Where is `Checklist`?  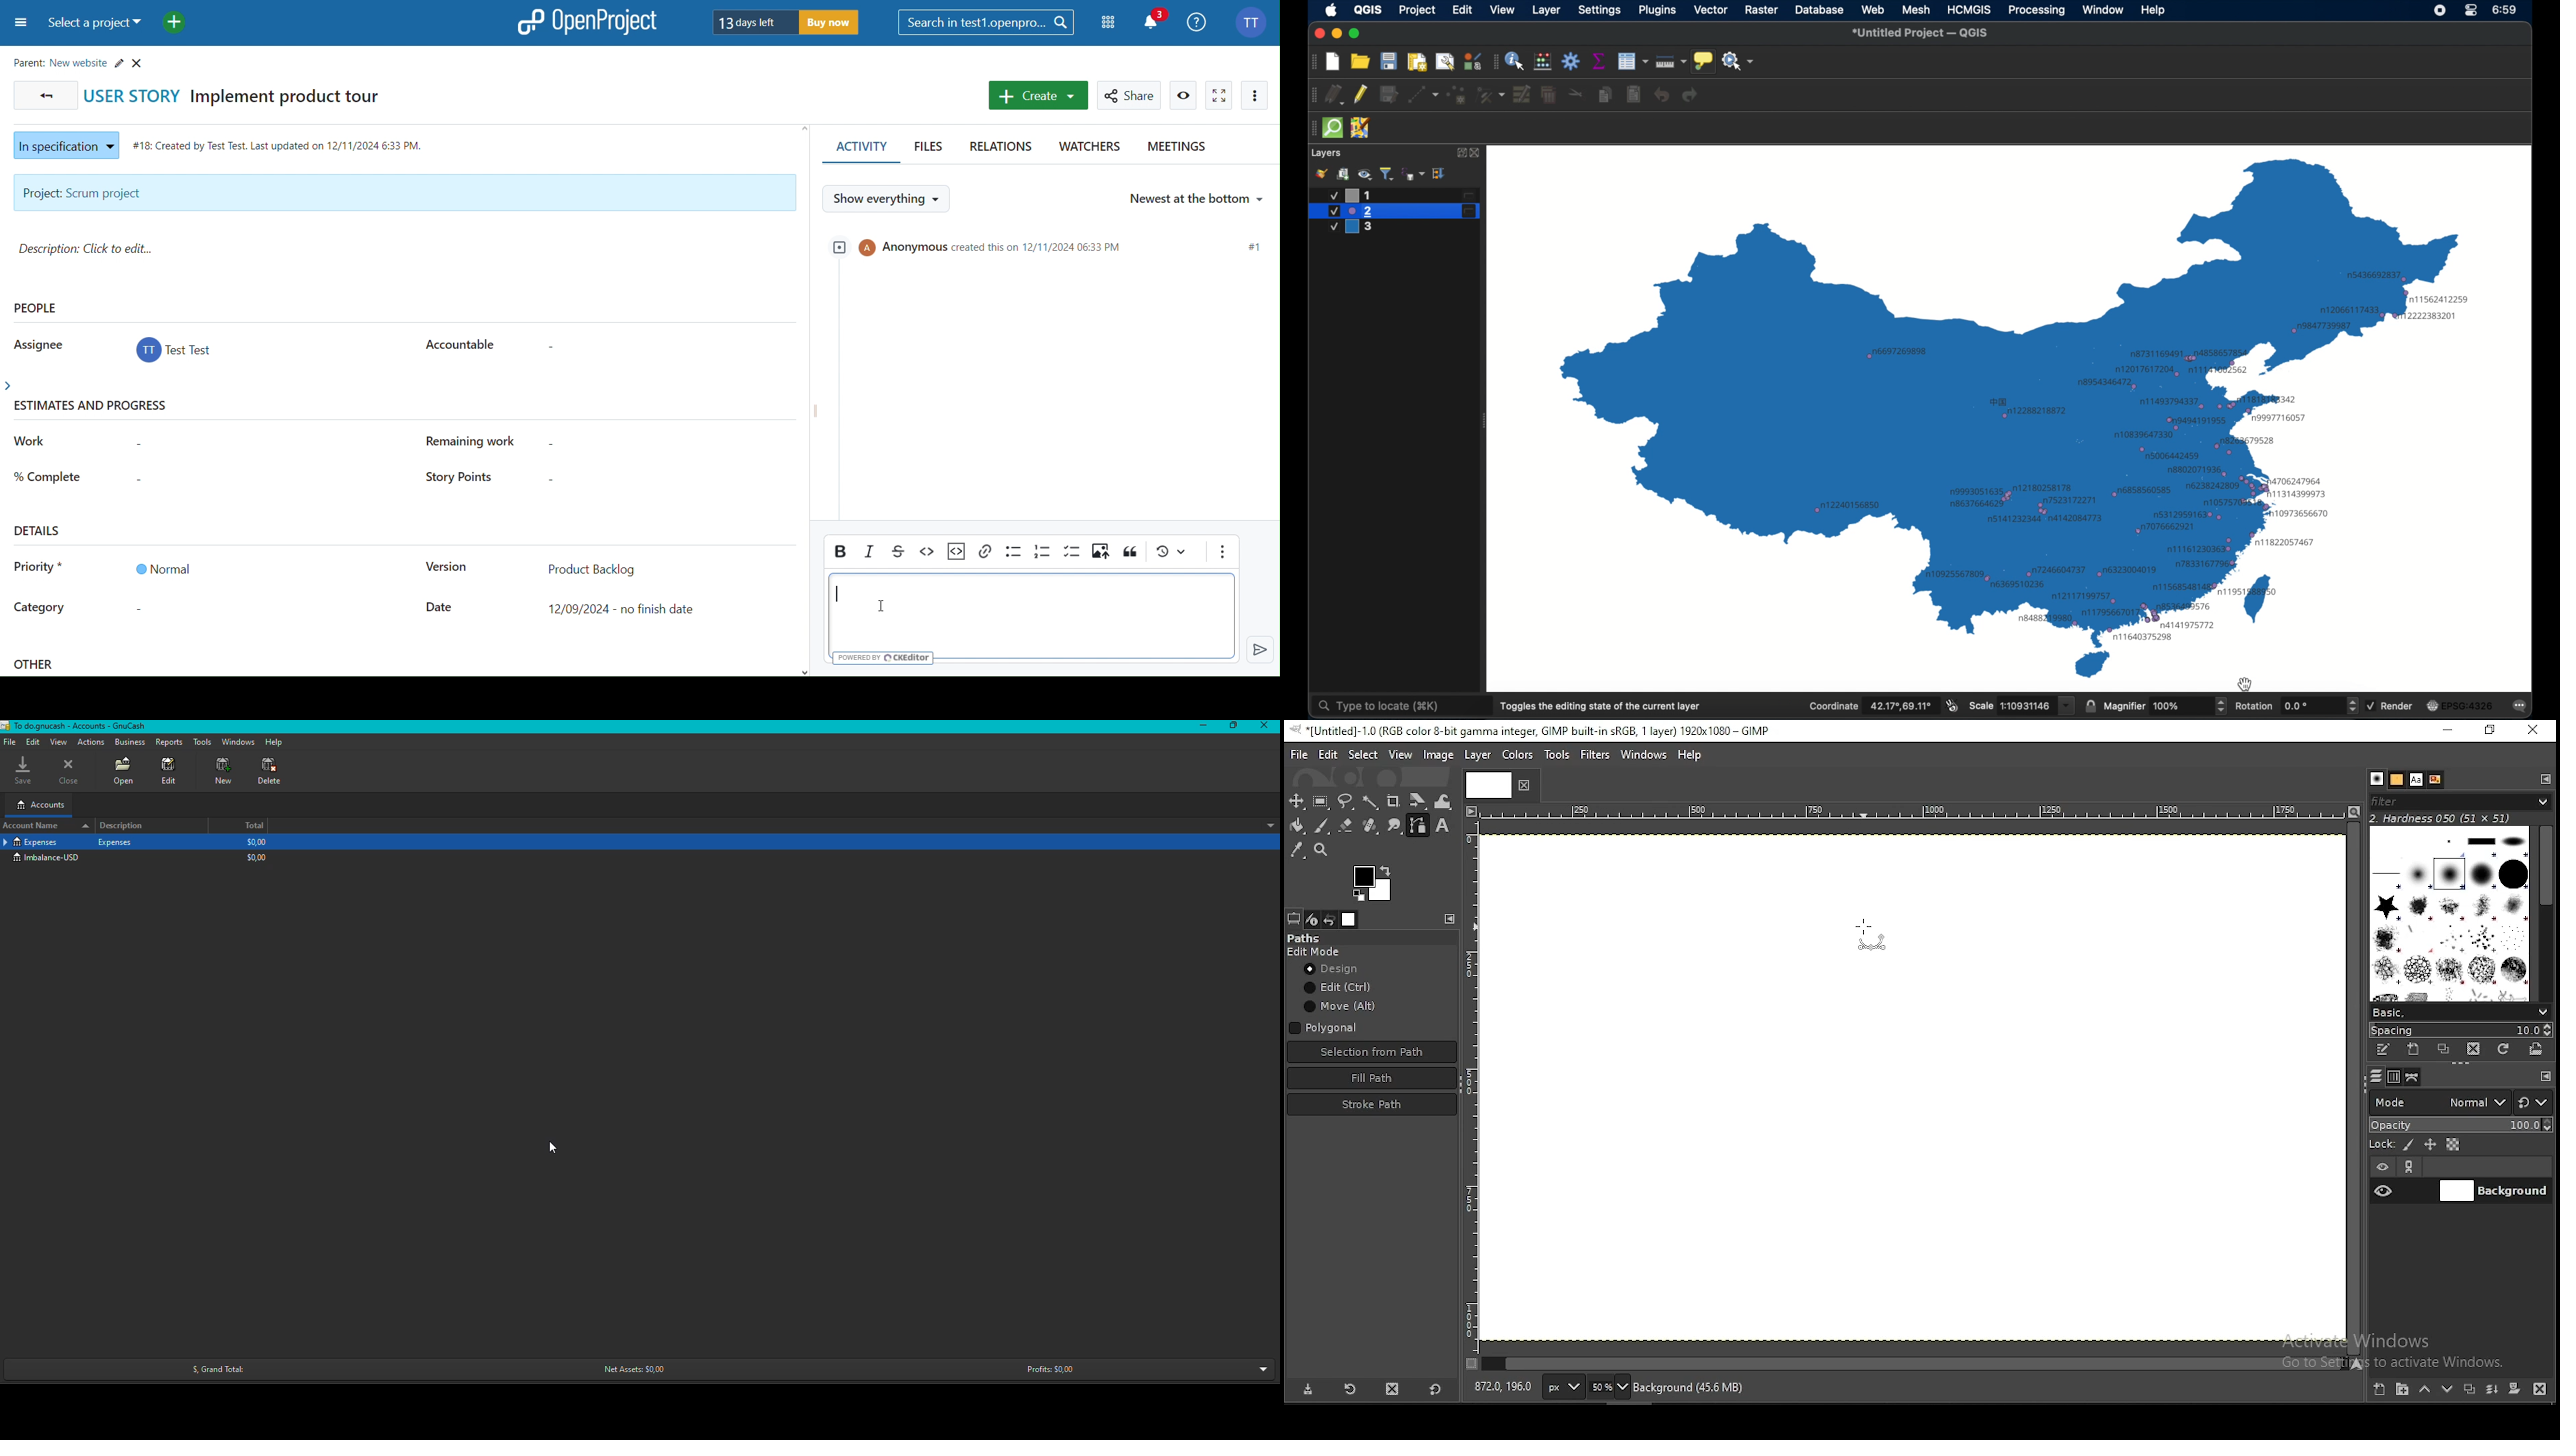
Checklist is located at coordinates (1072, 553).